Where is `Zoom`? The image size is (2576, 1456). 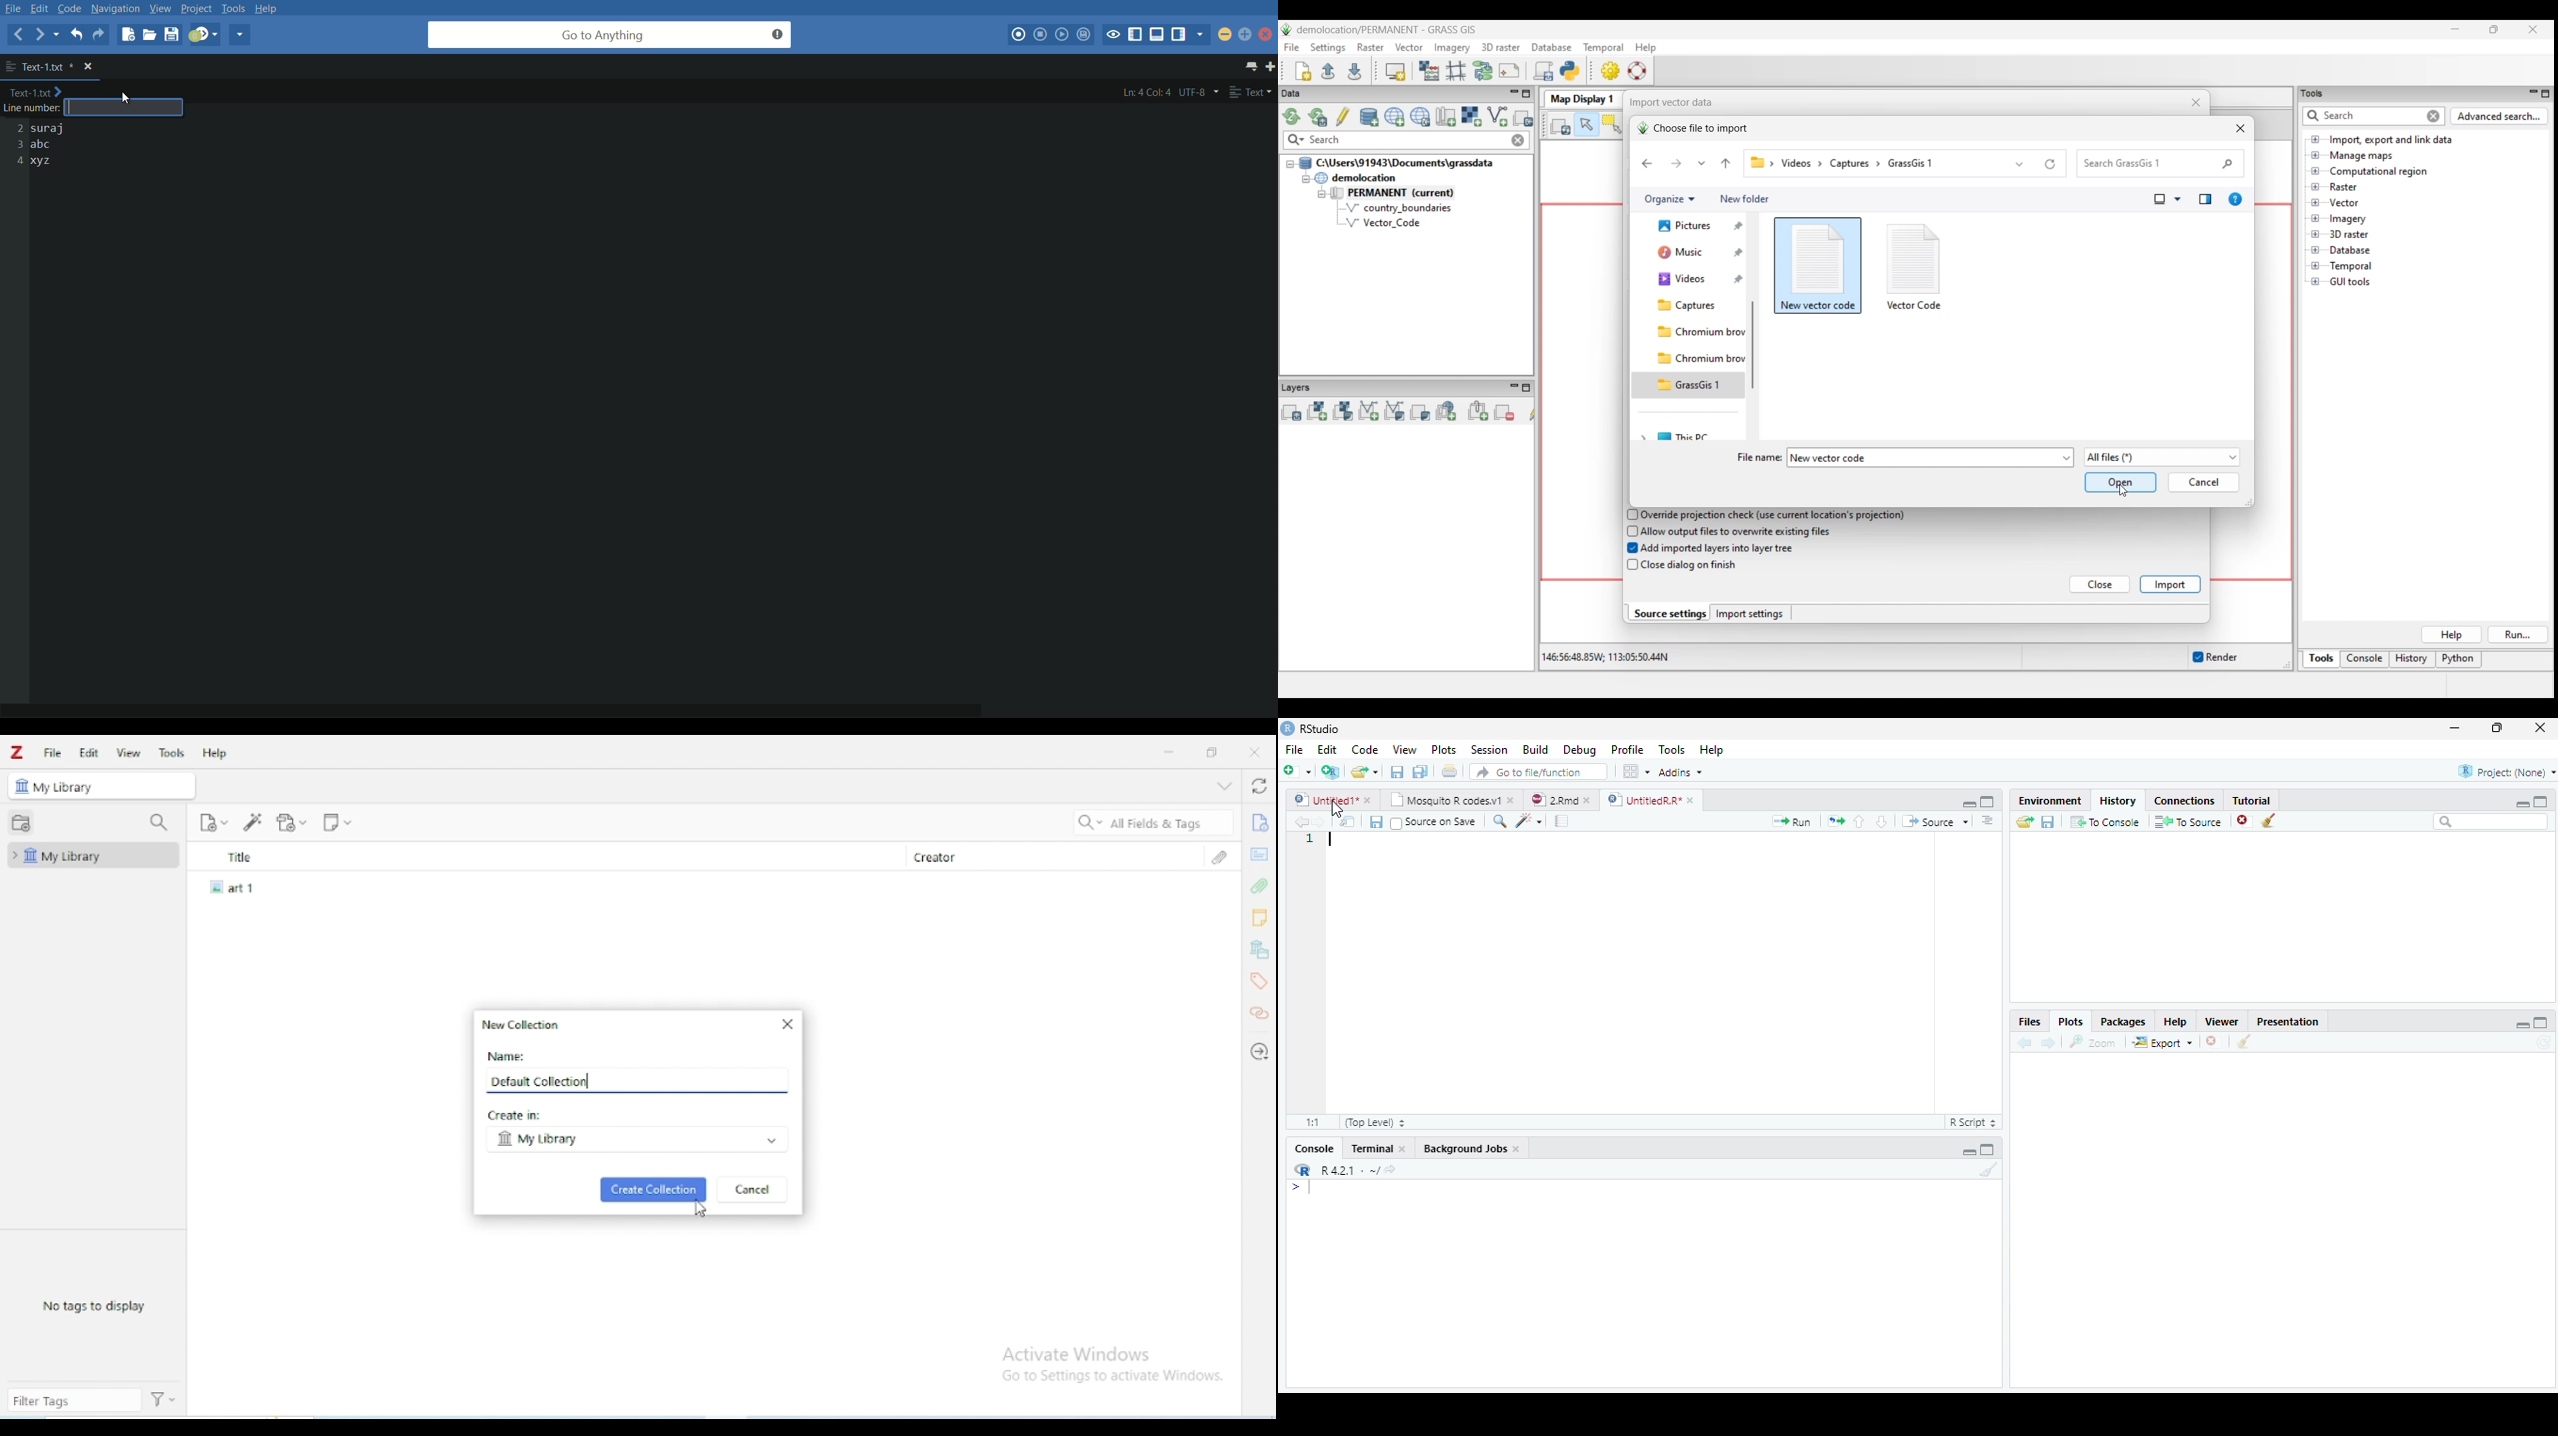 Zoom is located at coordinates (1500, 822).